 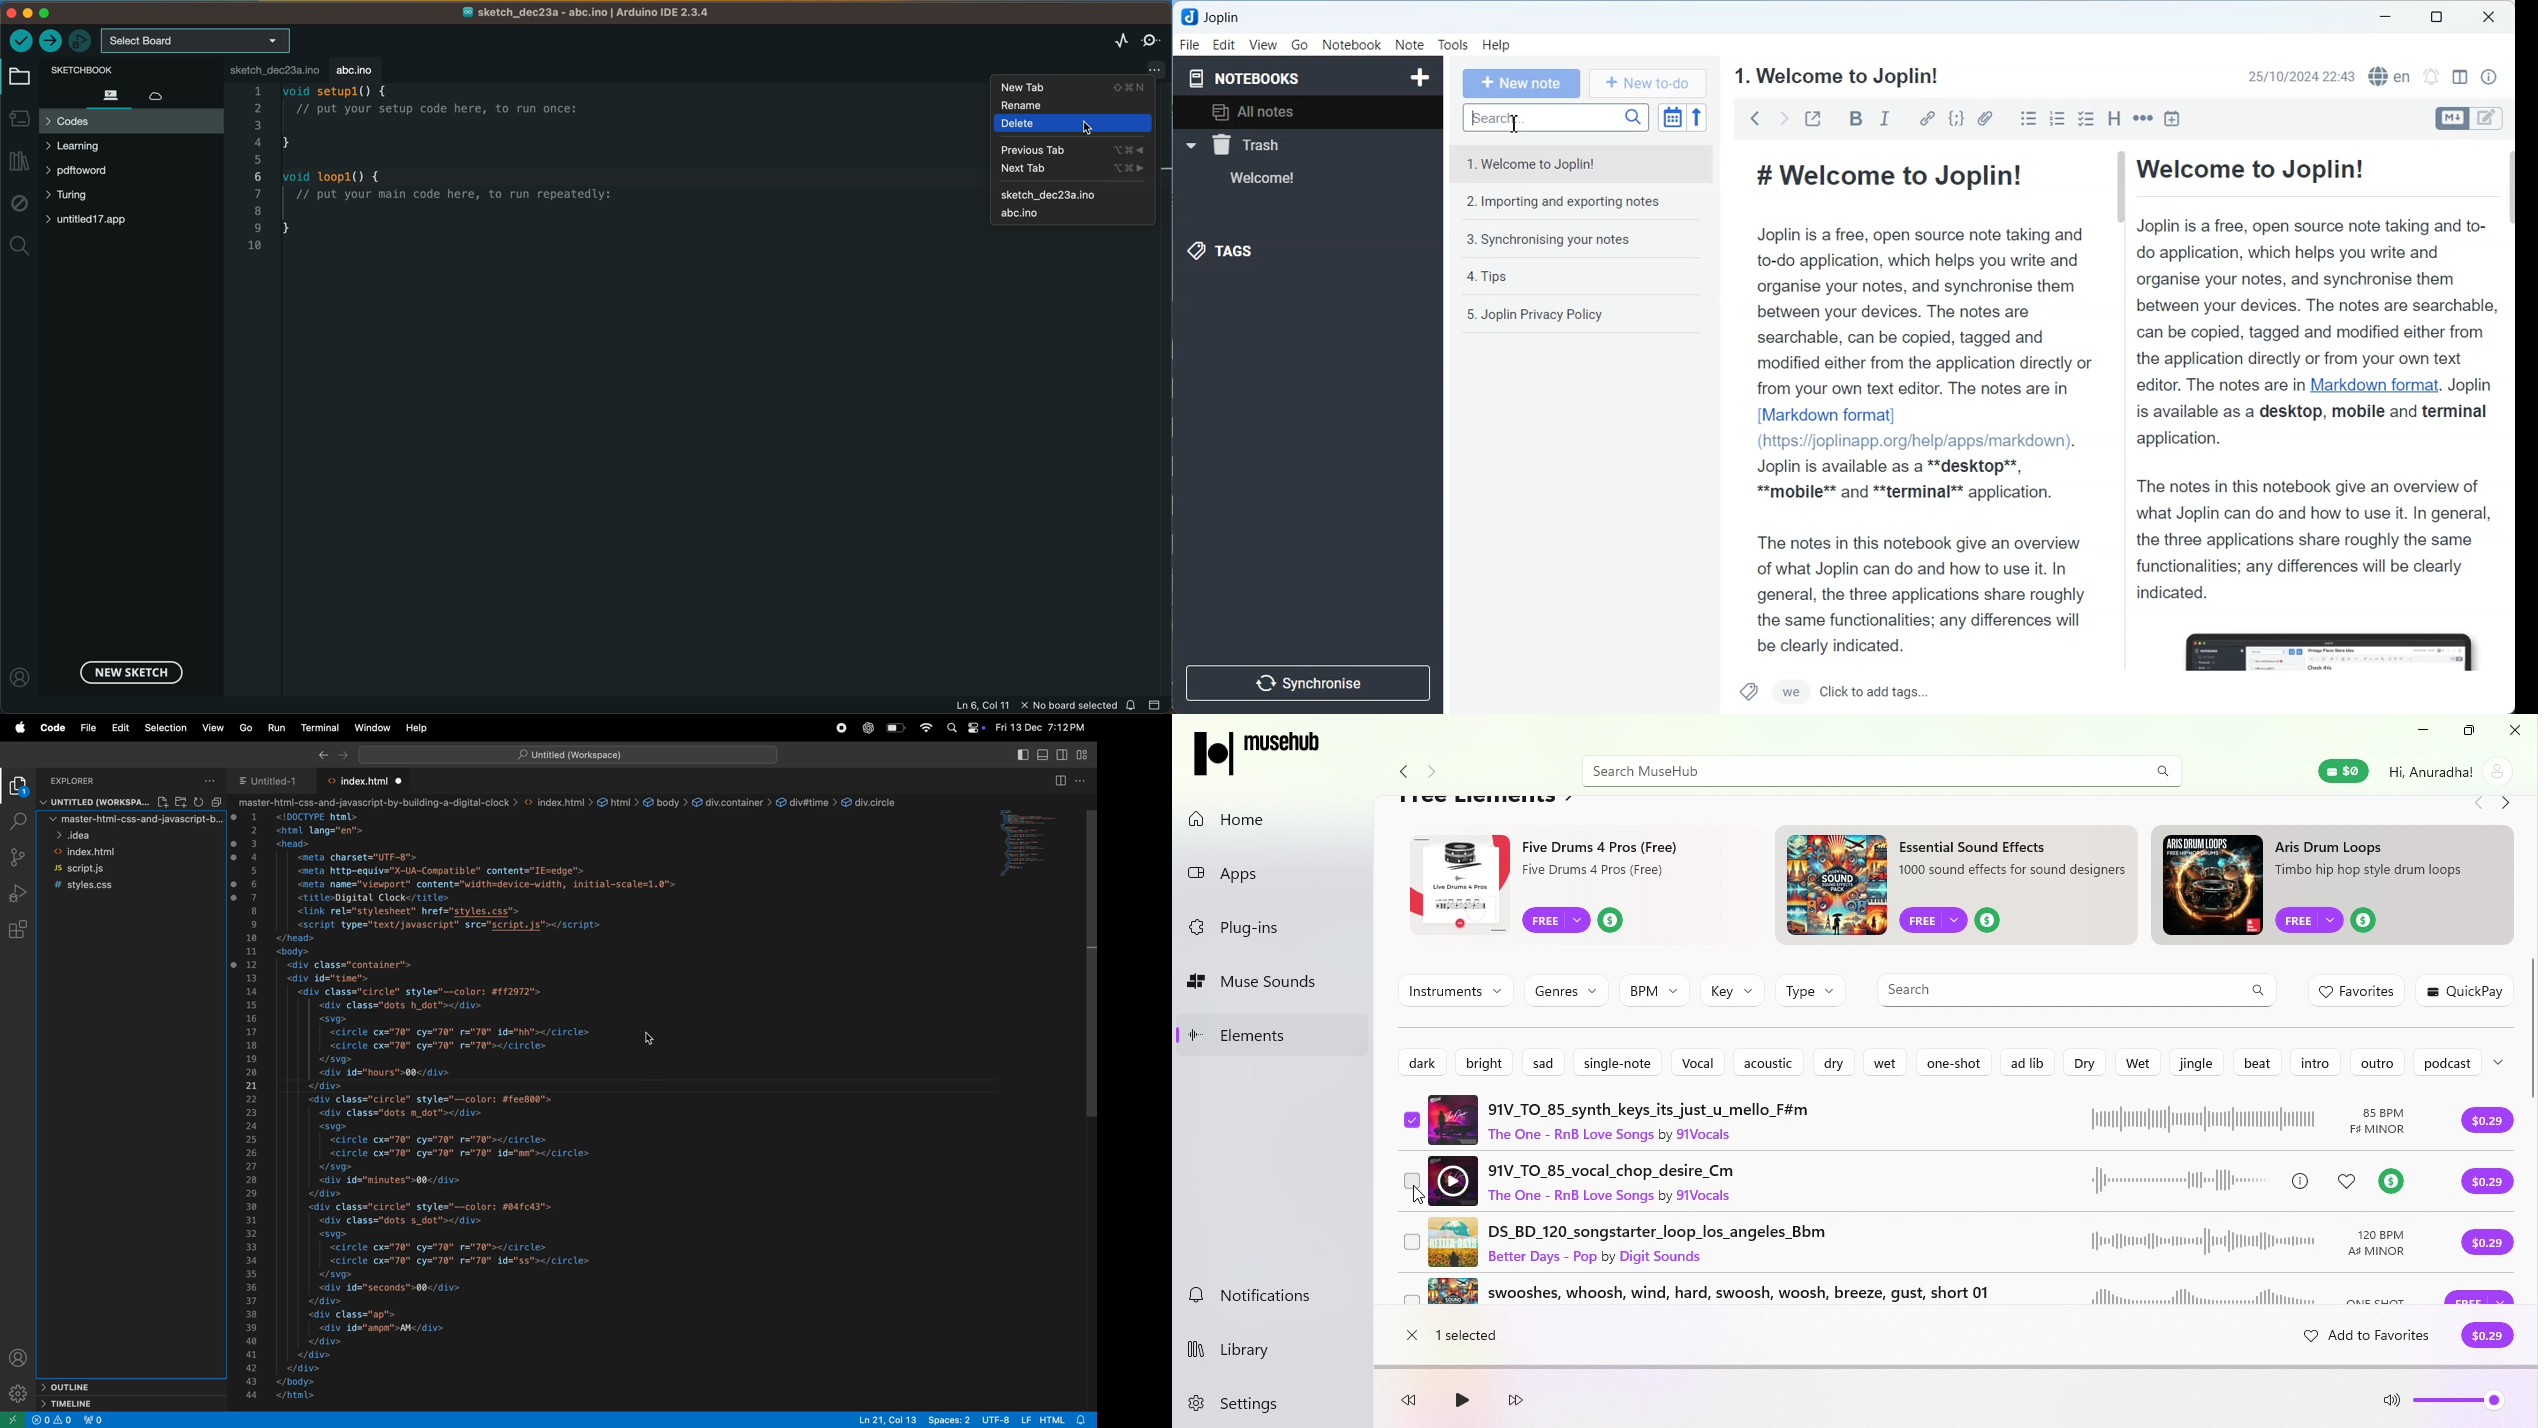 What do you see at coordinates (1312, 682) in the screenshot?
I see `Synchronise` at bounding box center [1312, 682].